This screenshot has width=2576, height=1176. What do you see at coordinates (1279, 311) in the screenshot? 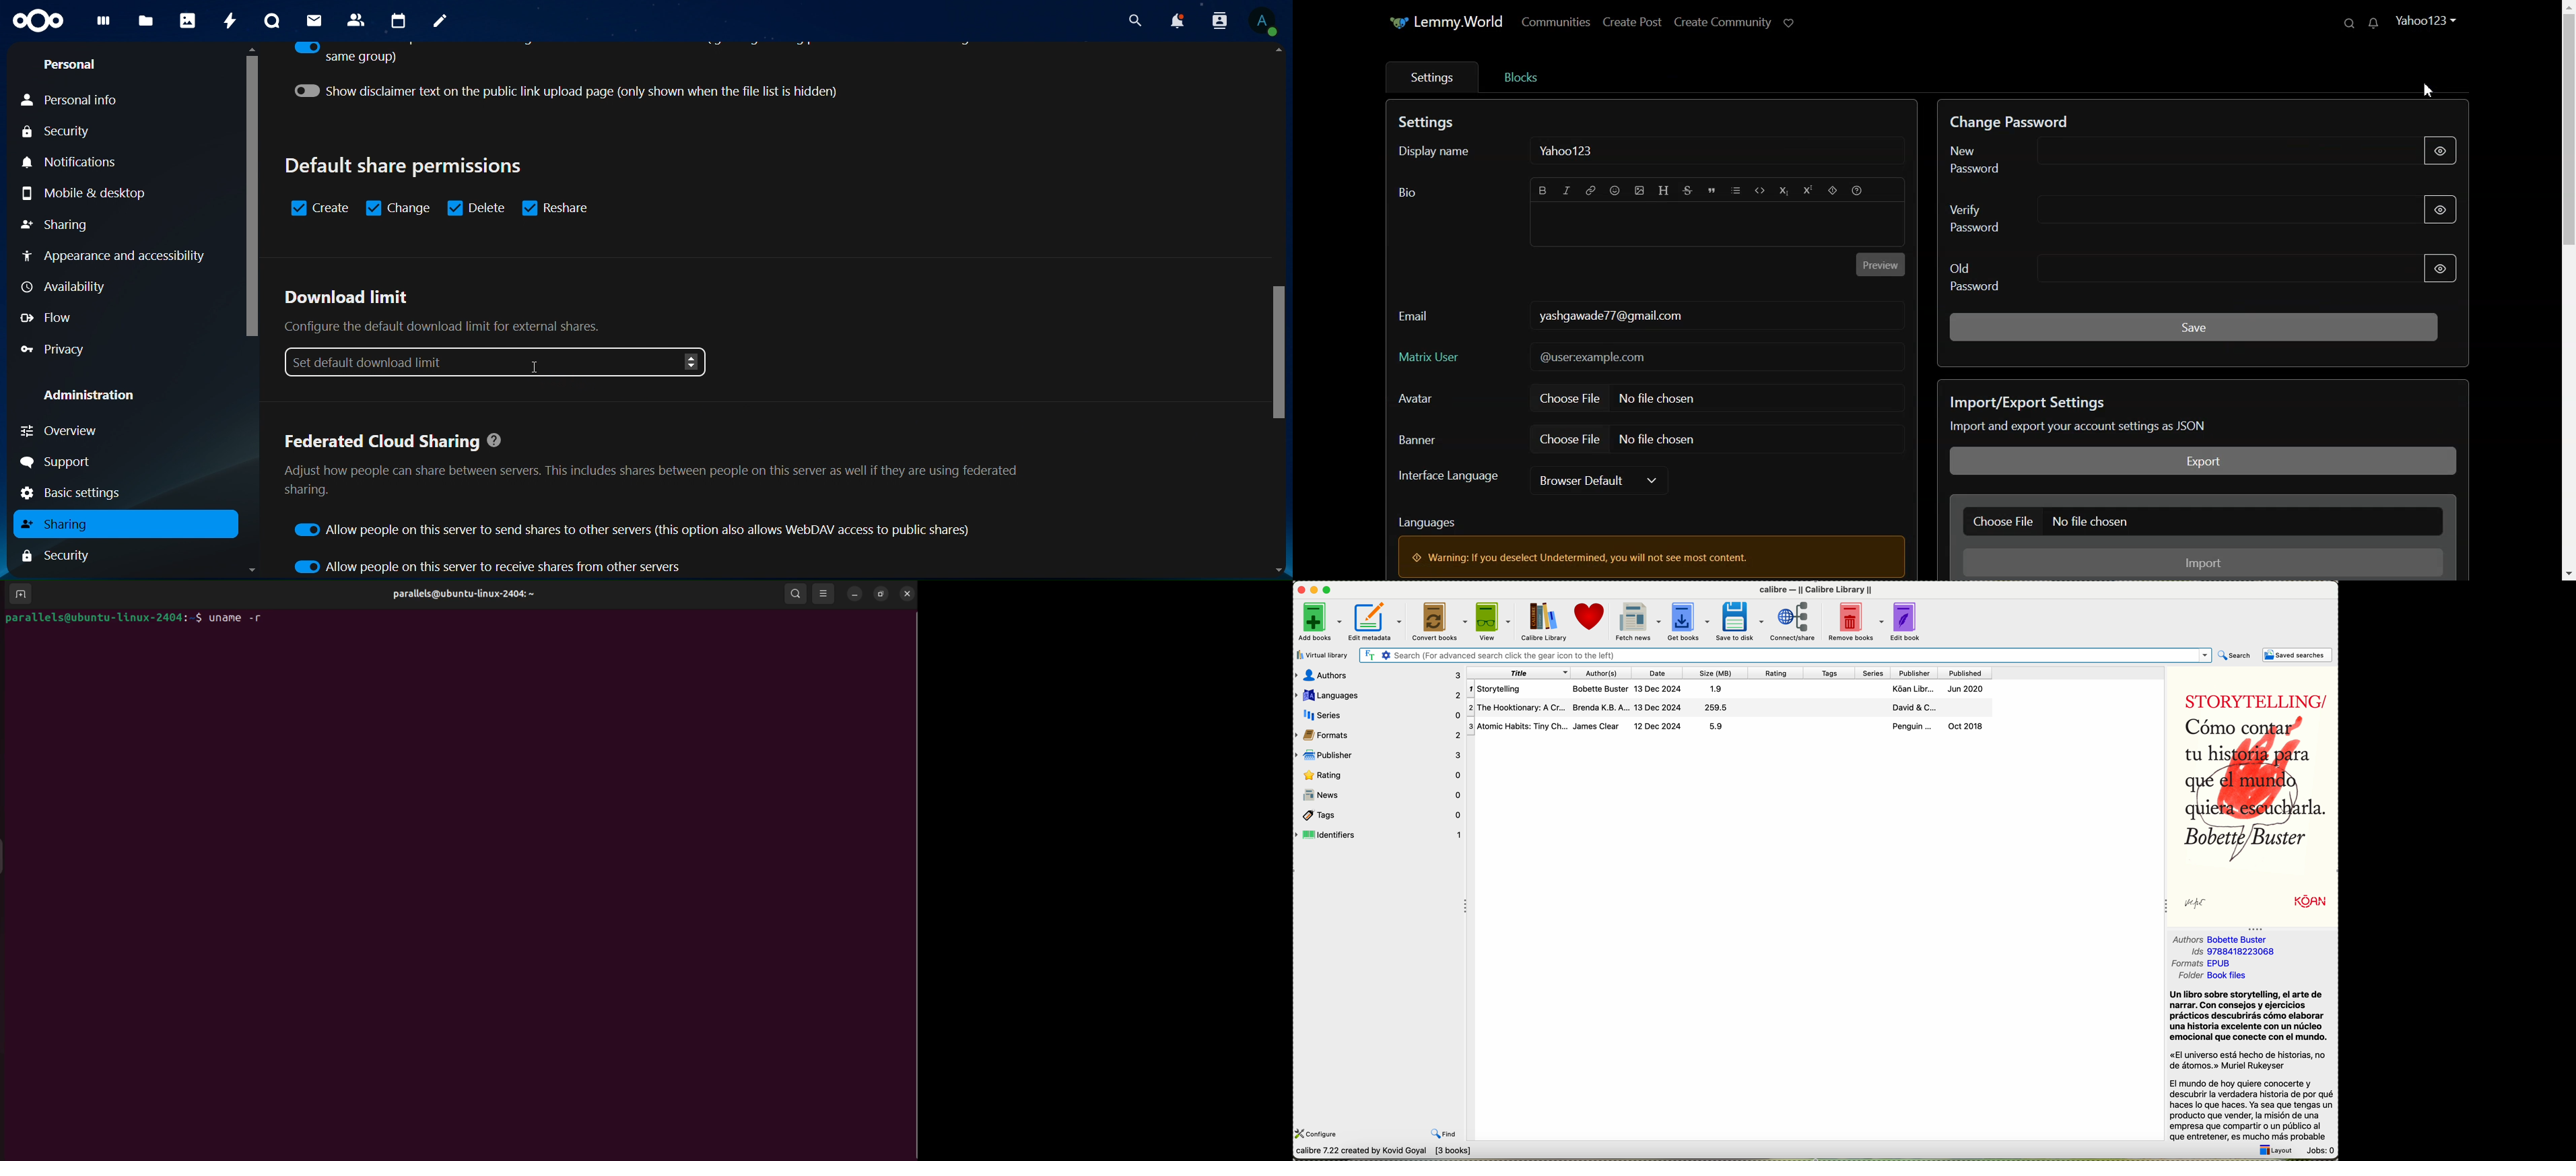
I see `Scrollbar` at bounding box center [1279, 311].